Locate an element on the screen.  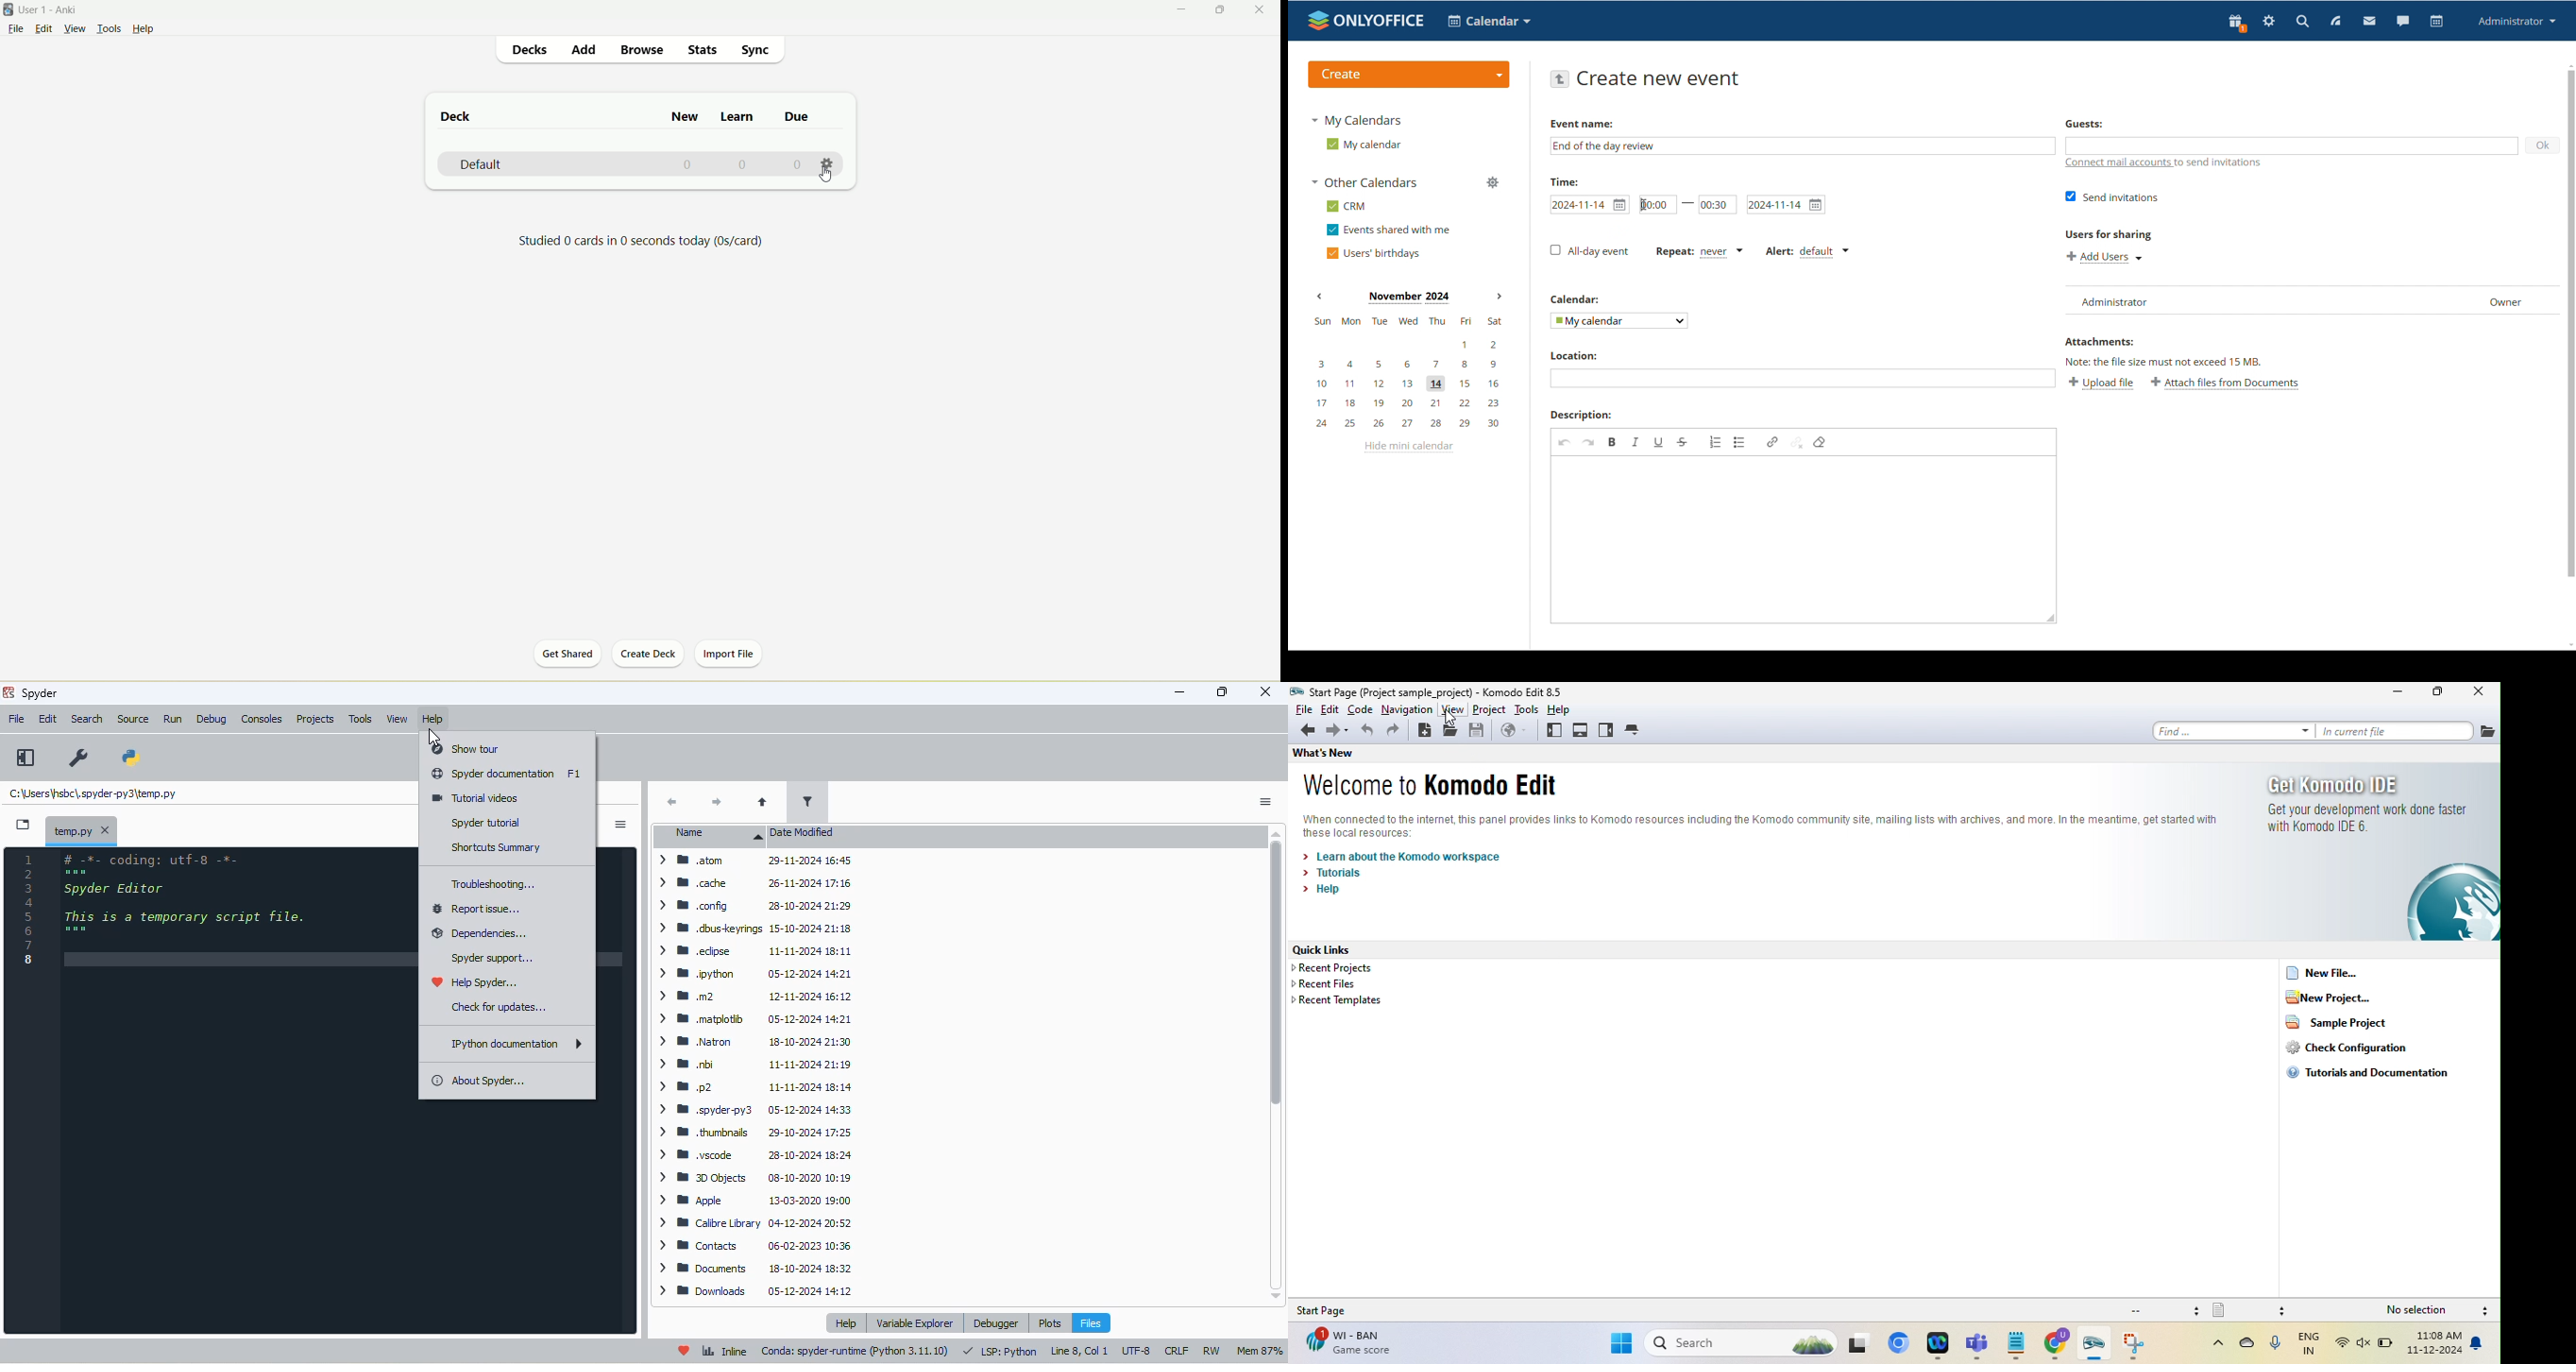
cursor is located at coordinates (433, 738).